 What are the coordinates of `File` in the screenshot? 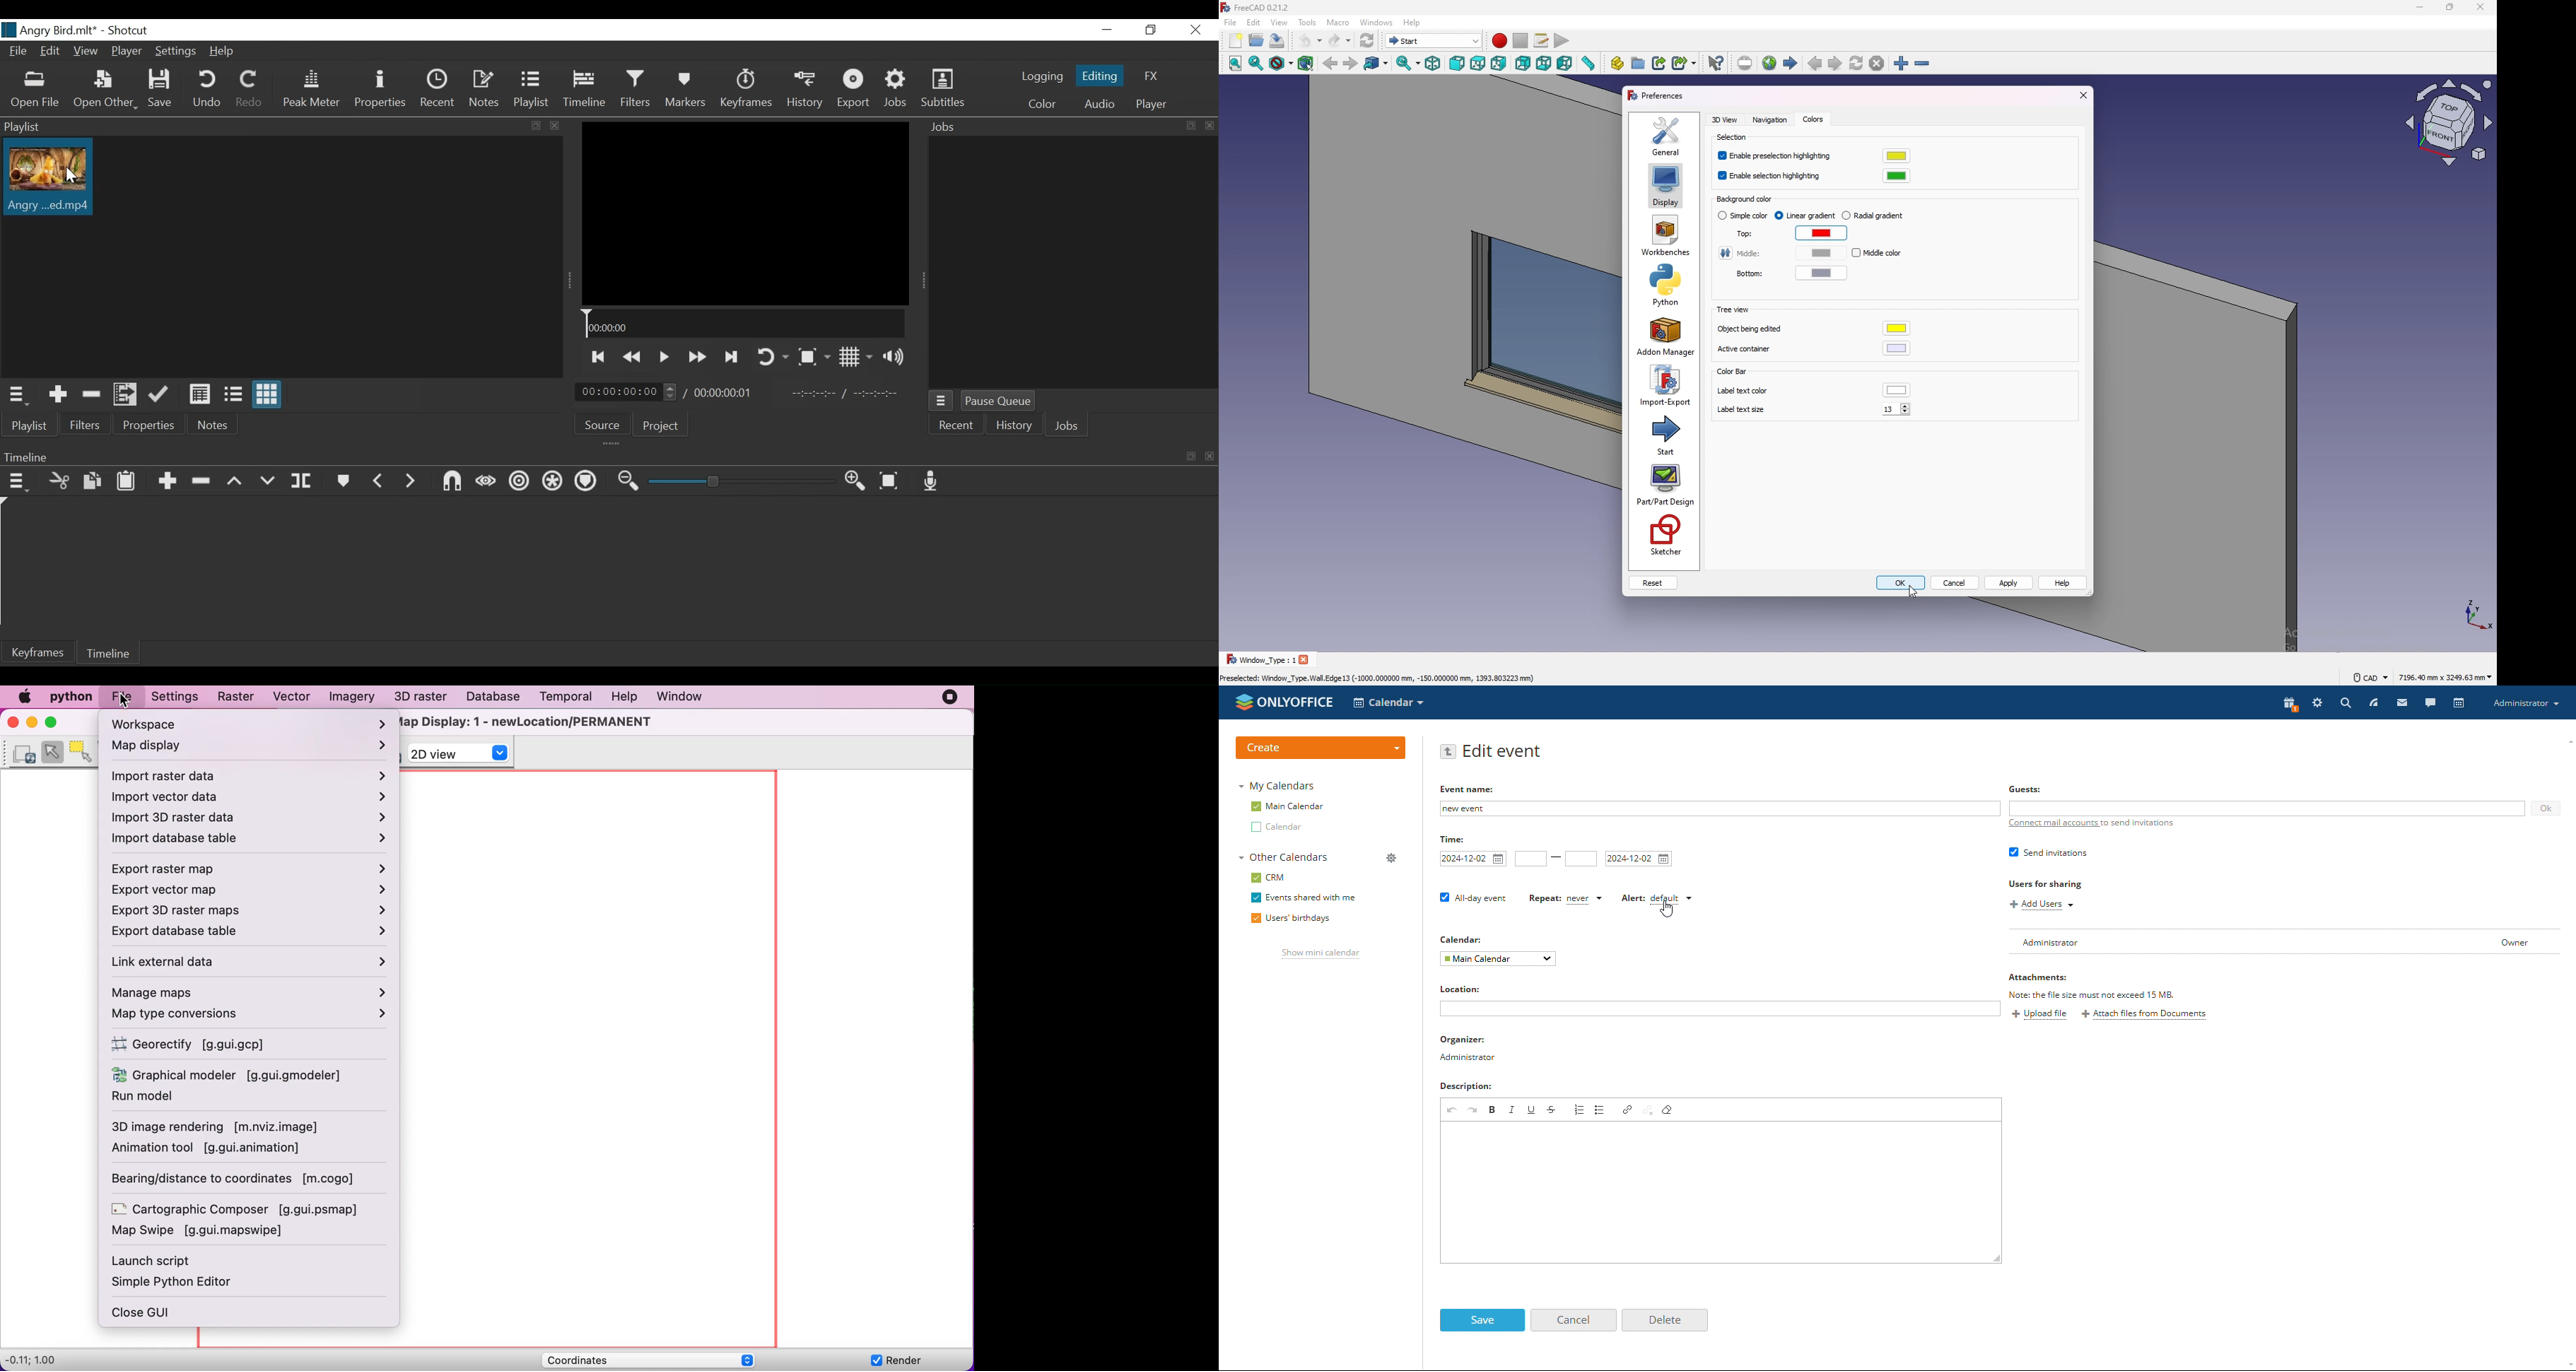 It's located at (17, 50).